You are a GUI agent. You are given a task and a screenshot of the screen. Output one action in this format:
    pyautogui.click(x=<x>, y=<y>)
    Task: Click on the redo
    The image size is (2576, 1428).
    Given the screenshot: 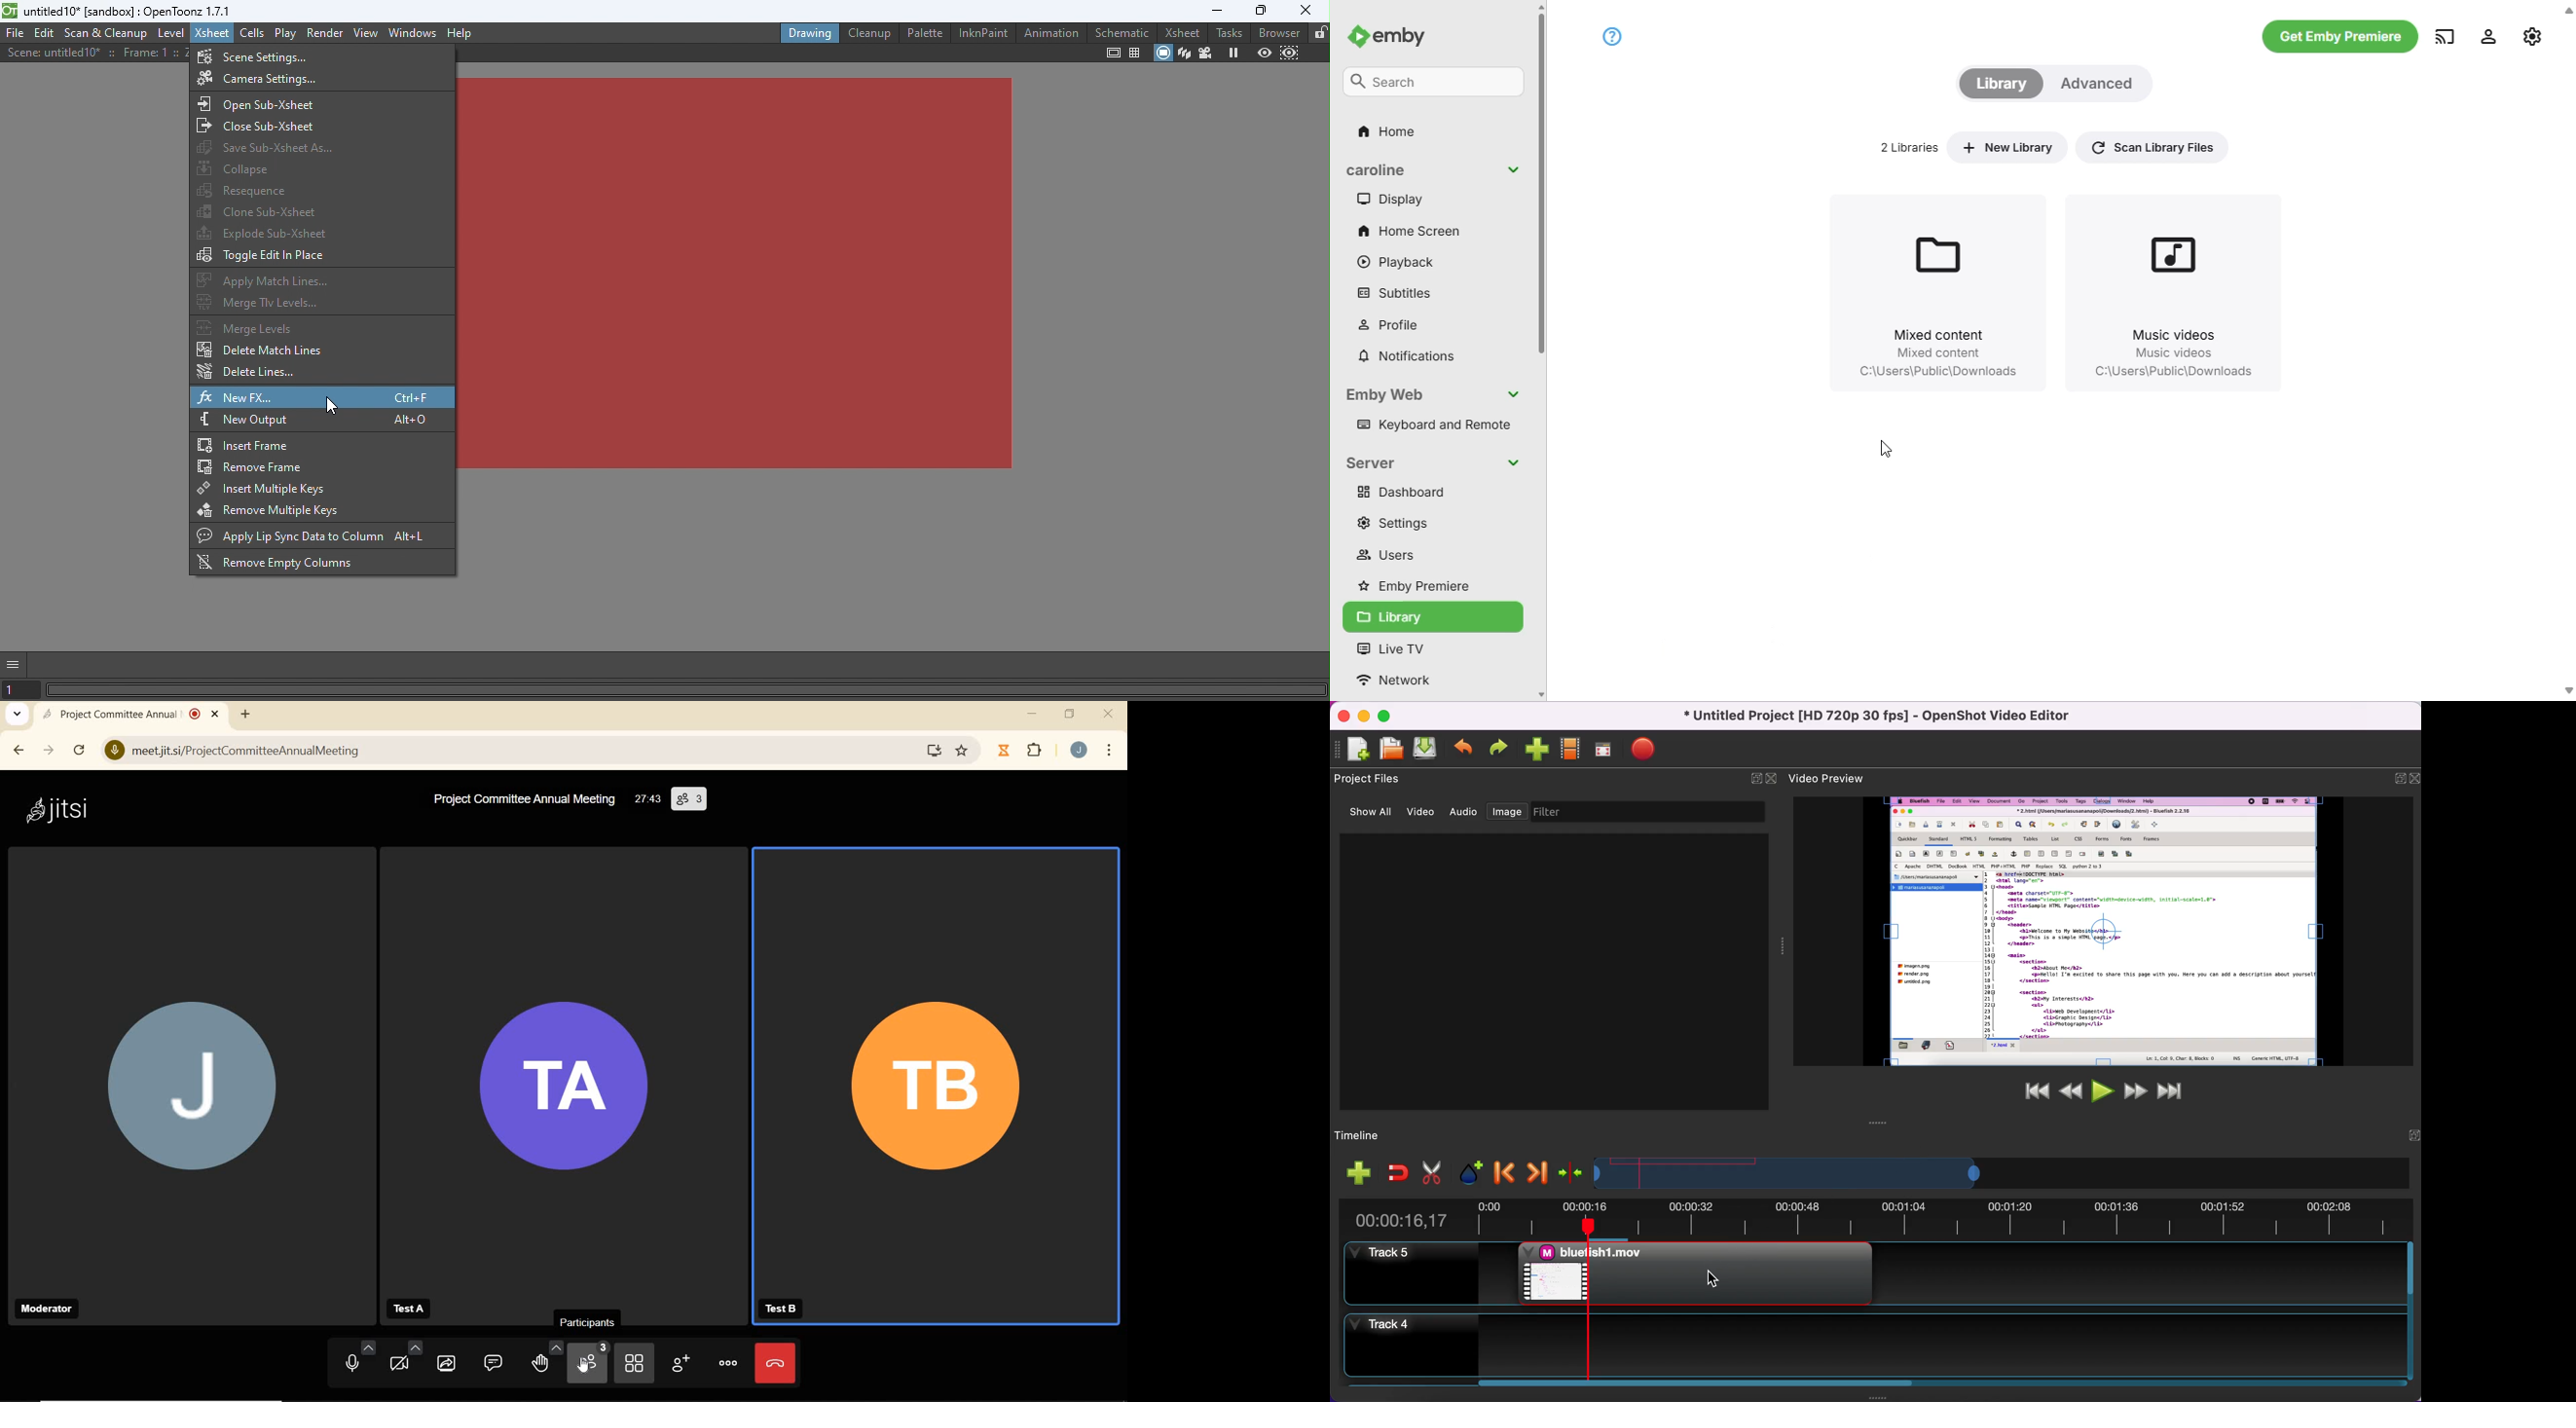 What is the action you would take?
    pyautogui.click(x=1502, y=747)
    